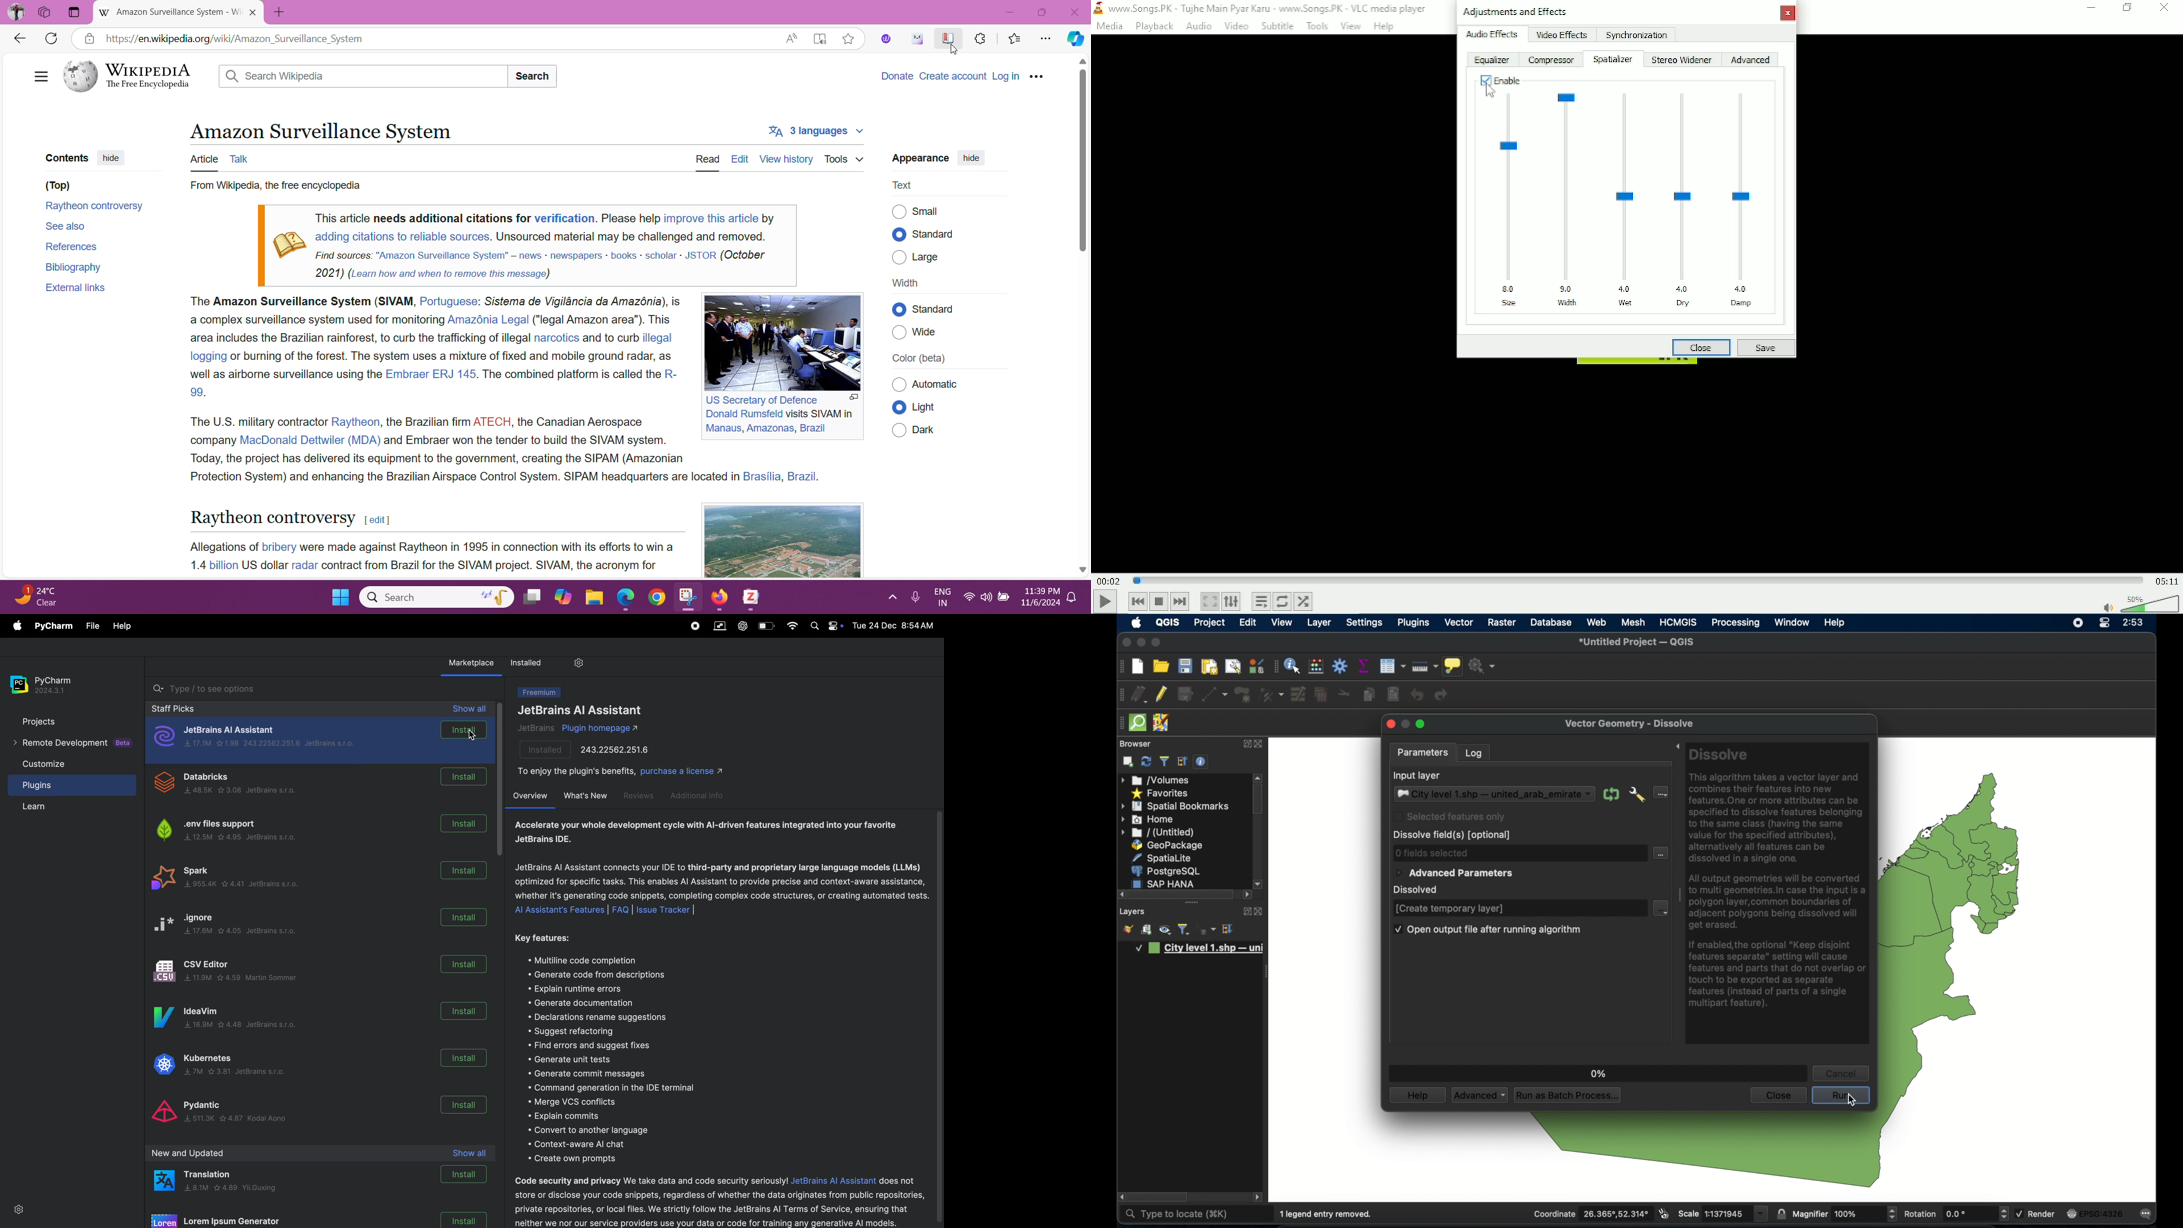 The height and width of the screenshot is (1232, 2184). I want to click on and Embraer won the tender to build the SIVAM system., so click(527, 439).